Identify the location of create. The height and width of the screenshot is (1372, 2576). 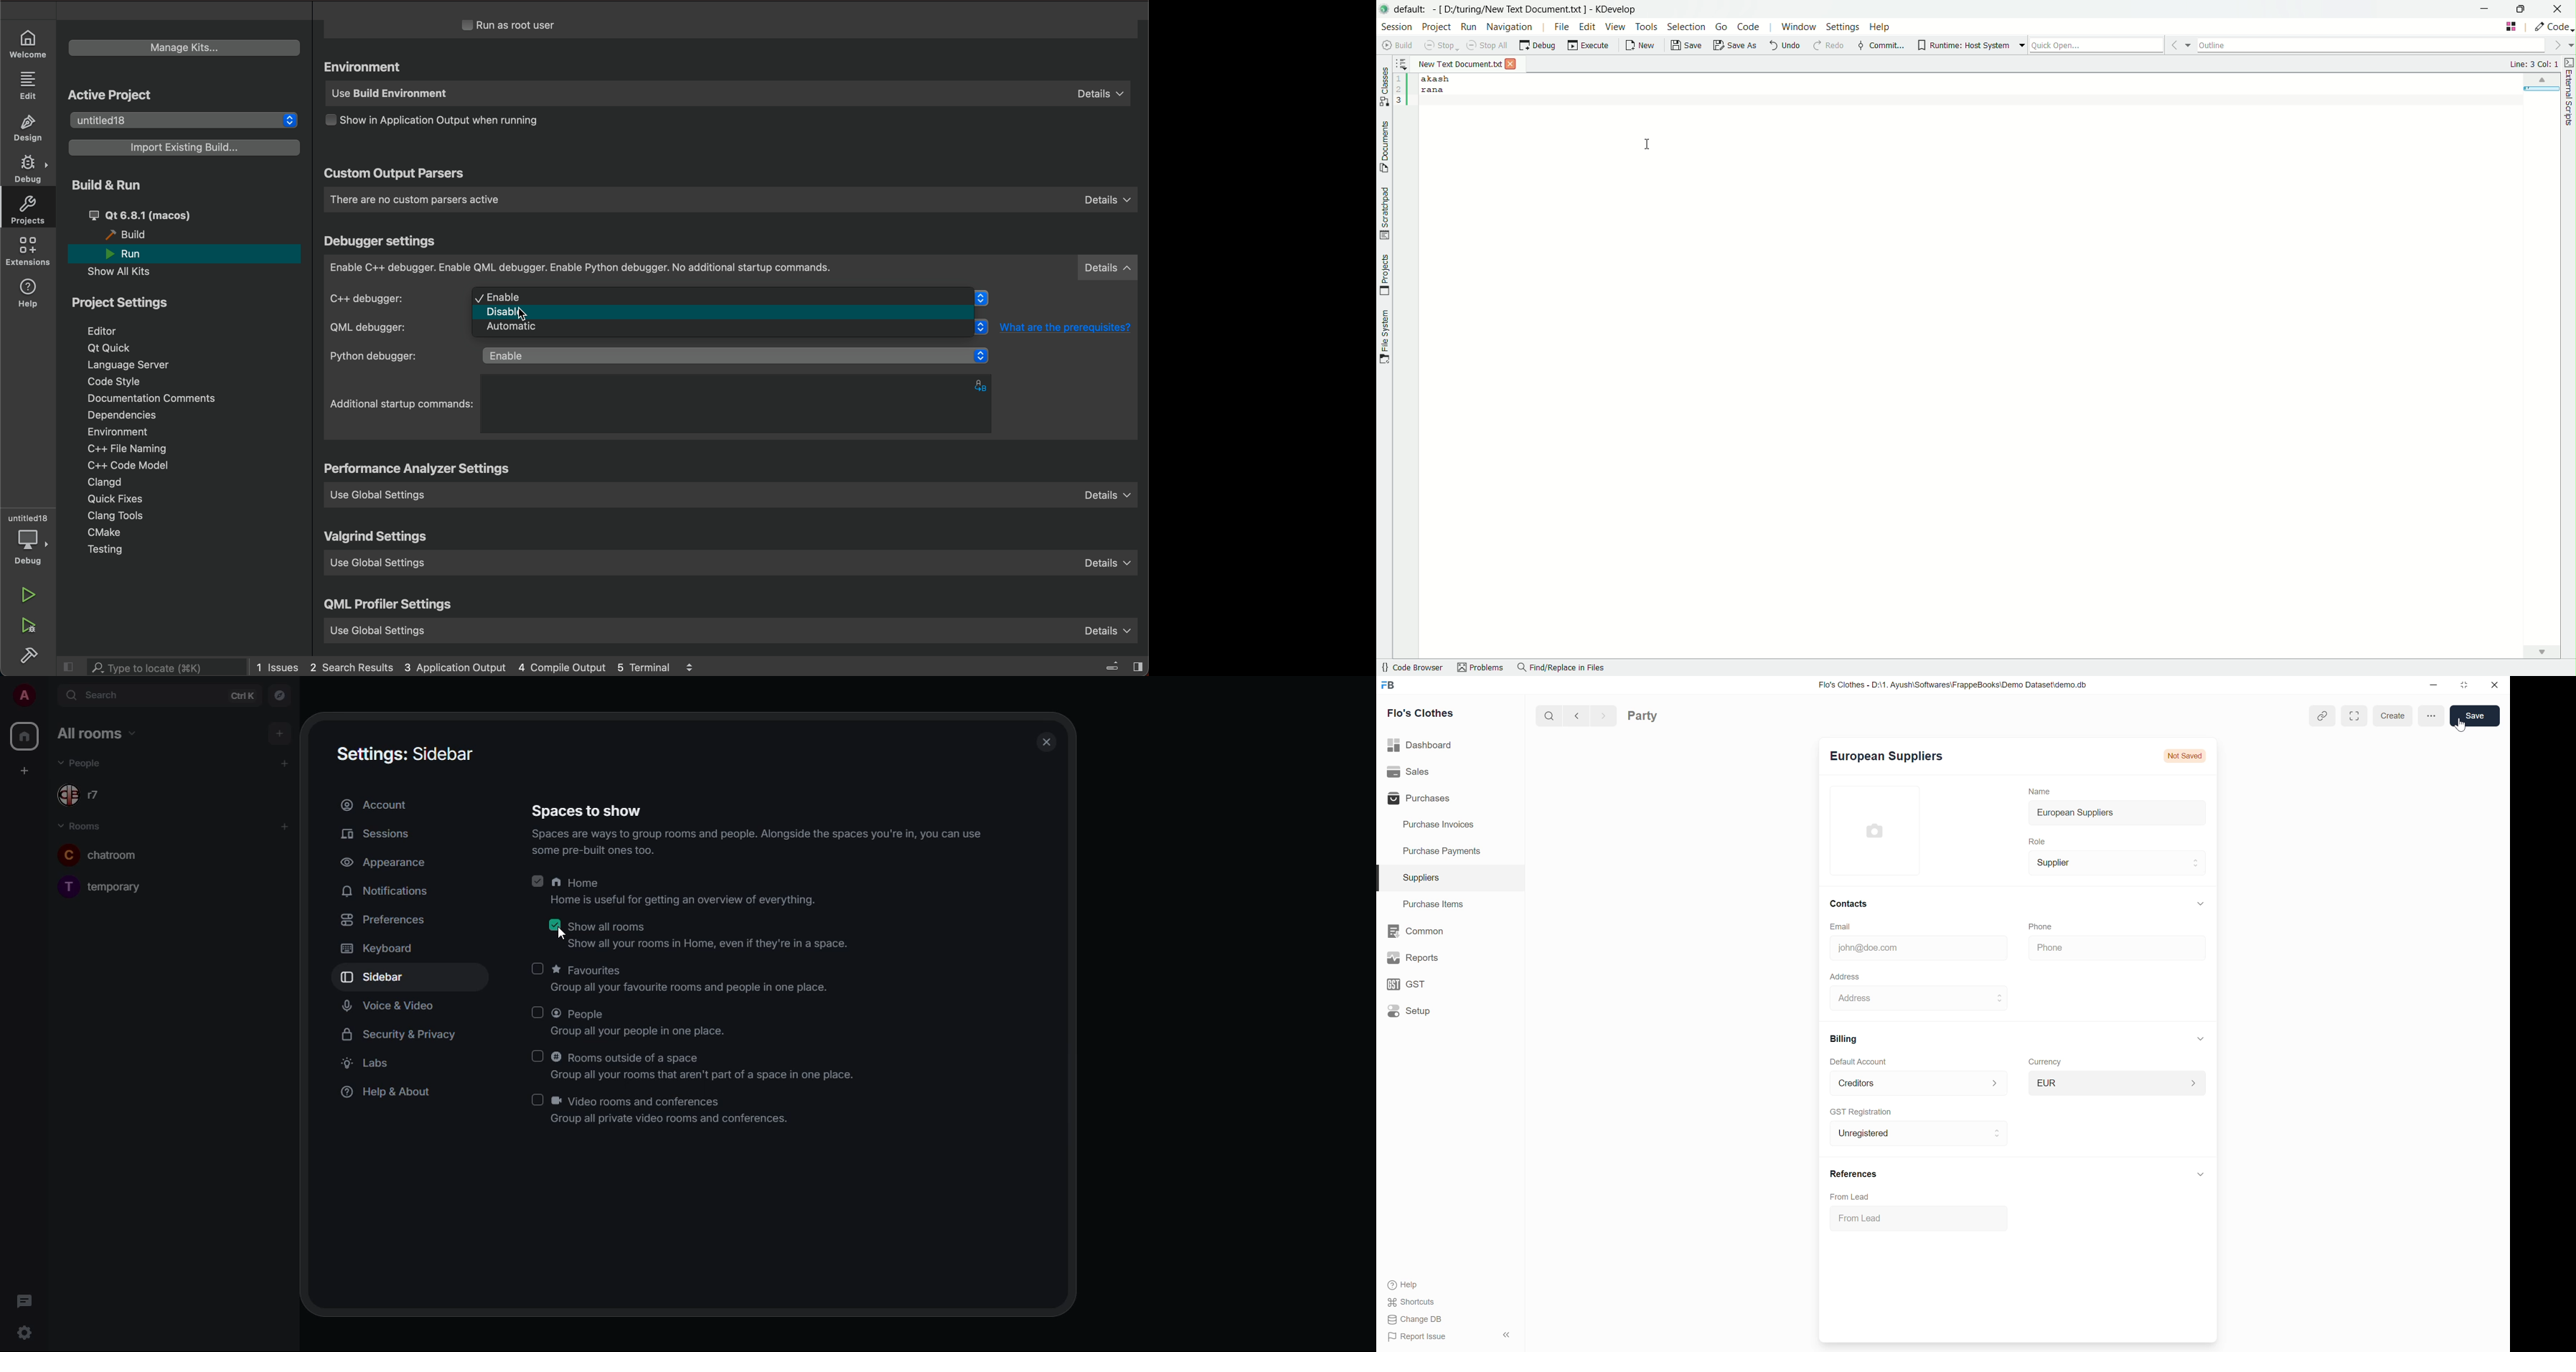
(2391, 715).